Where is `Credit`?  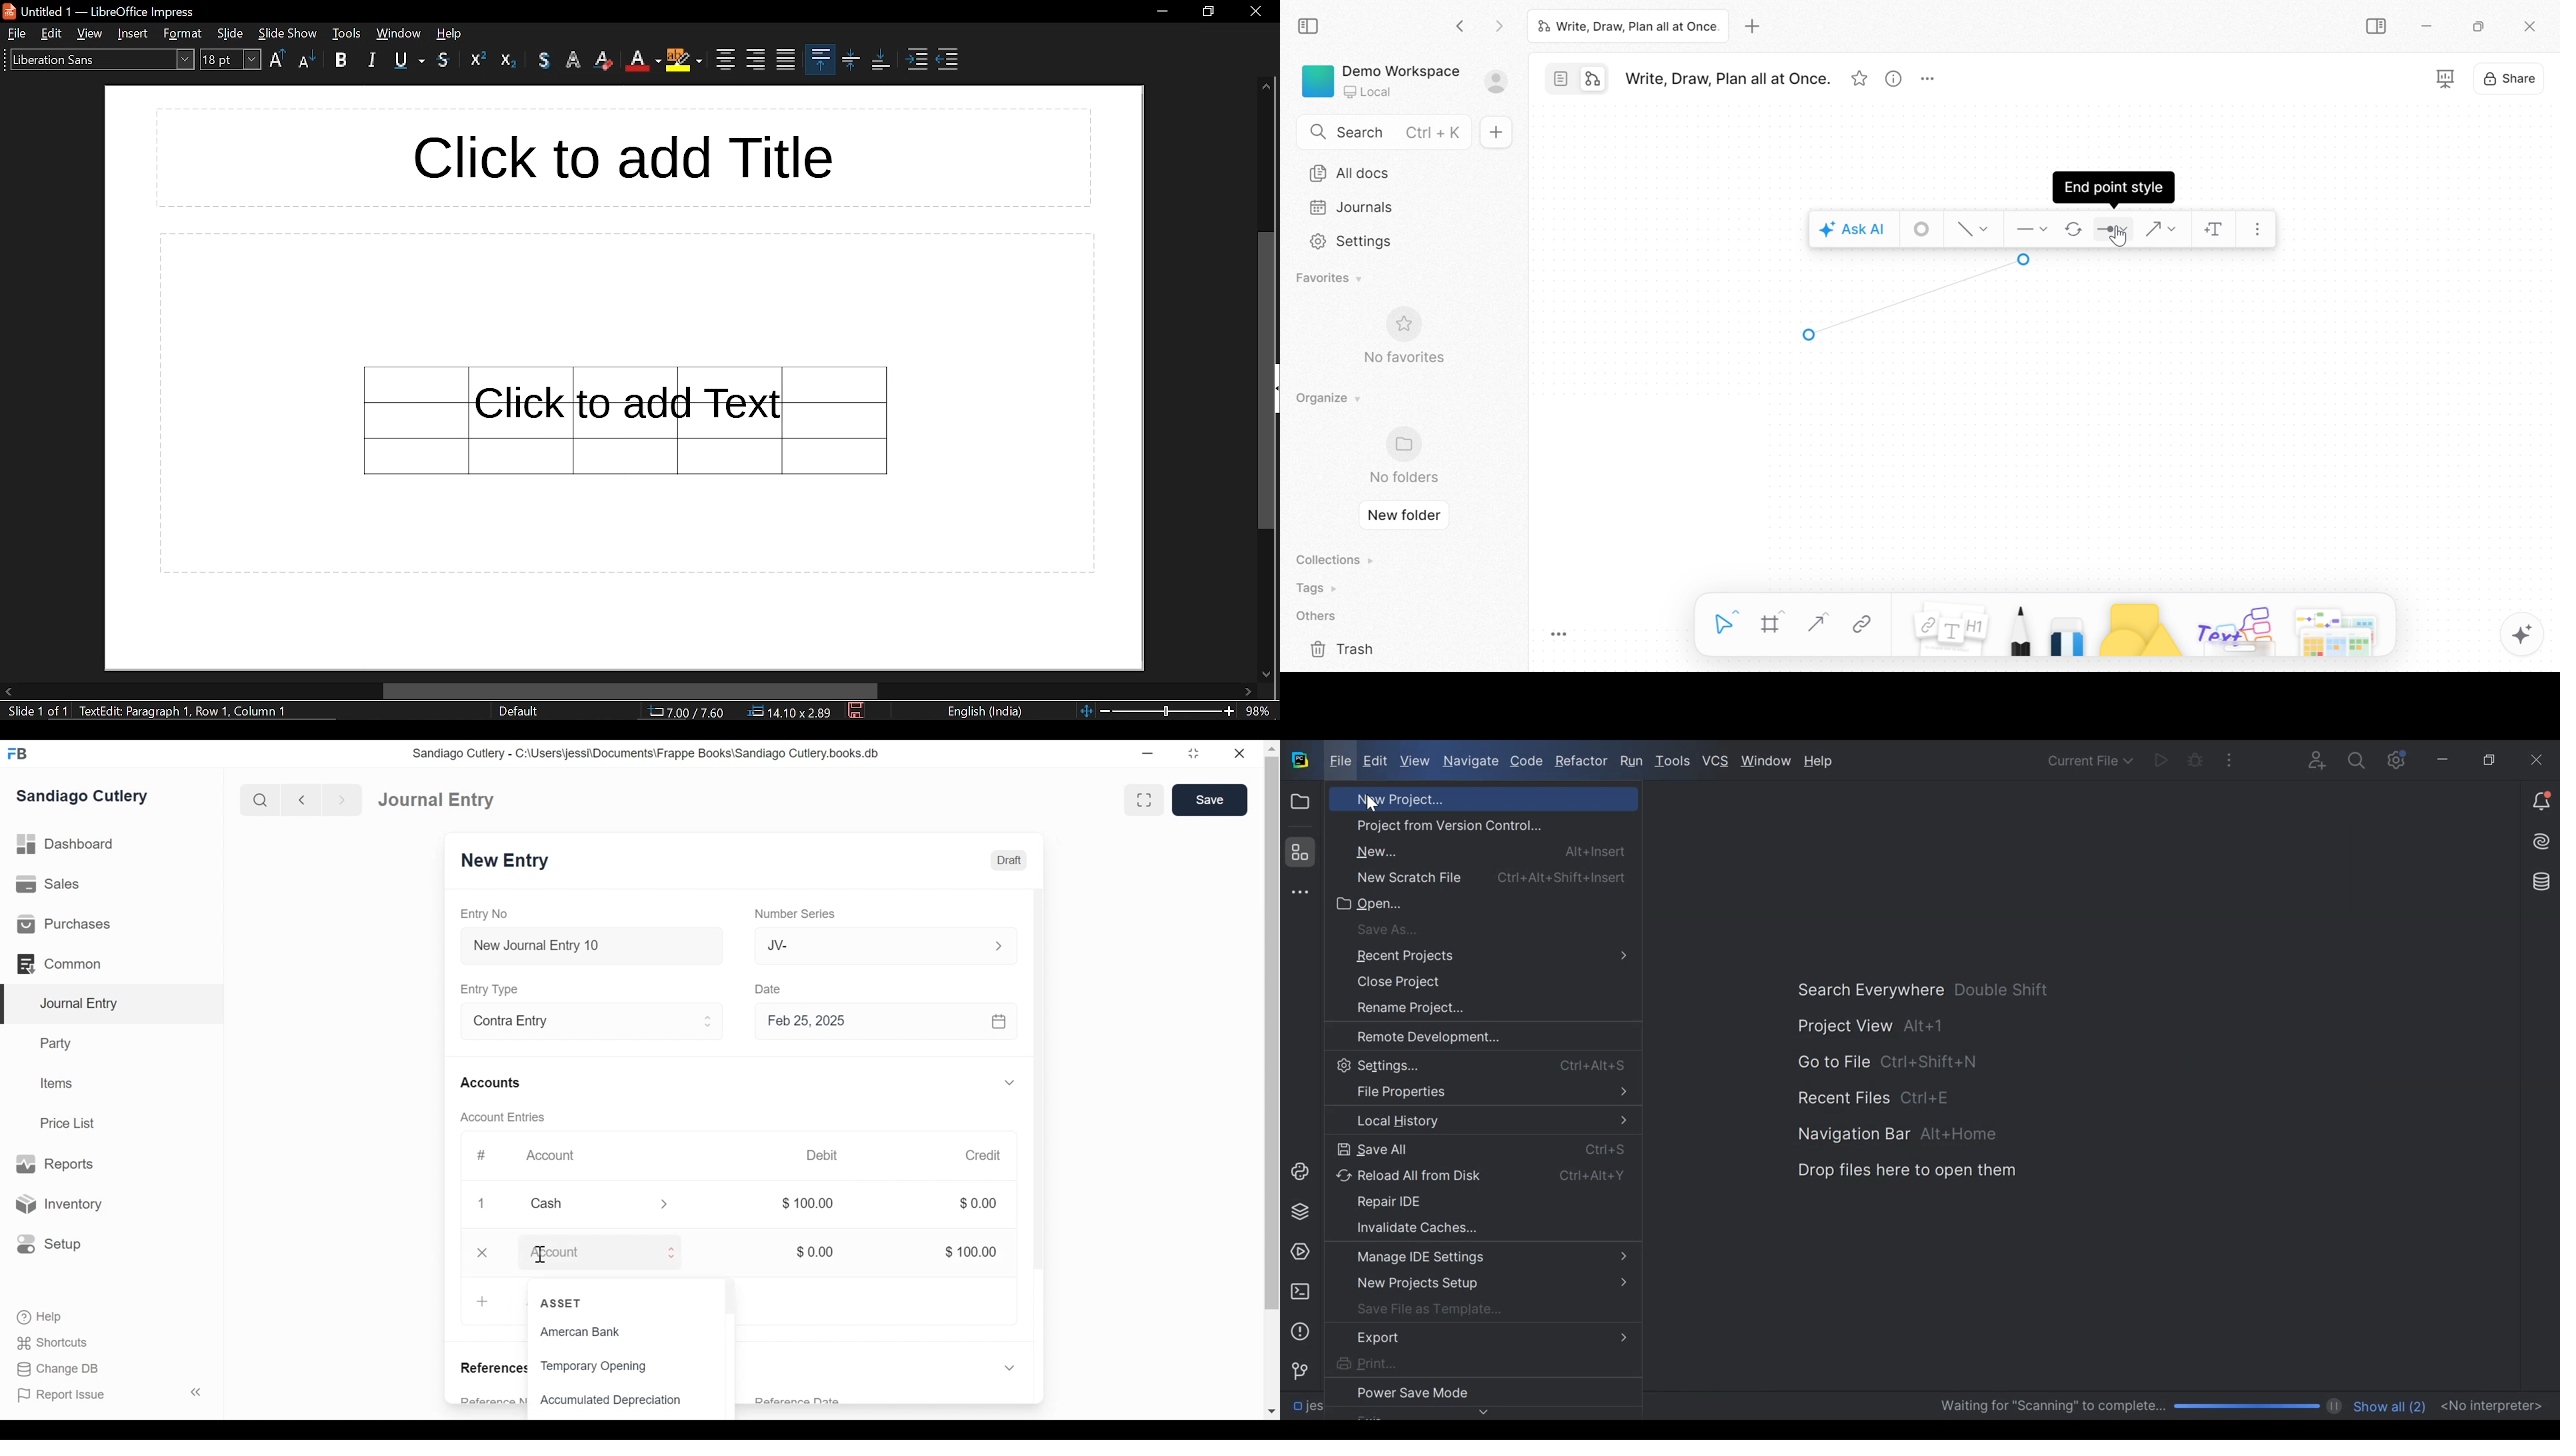
Credit is located at coordinates (985, 1157).